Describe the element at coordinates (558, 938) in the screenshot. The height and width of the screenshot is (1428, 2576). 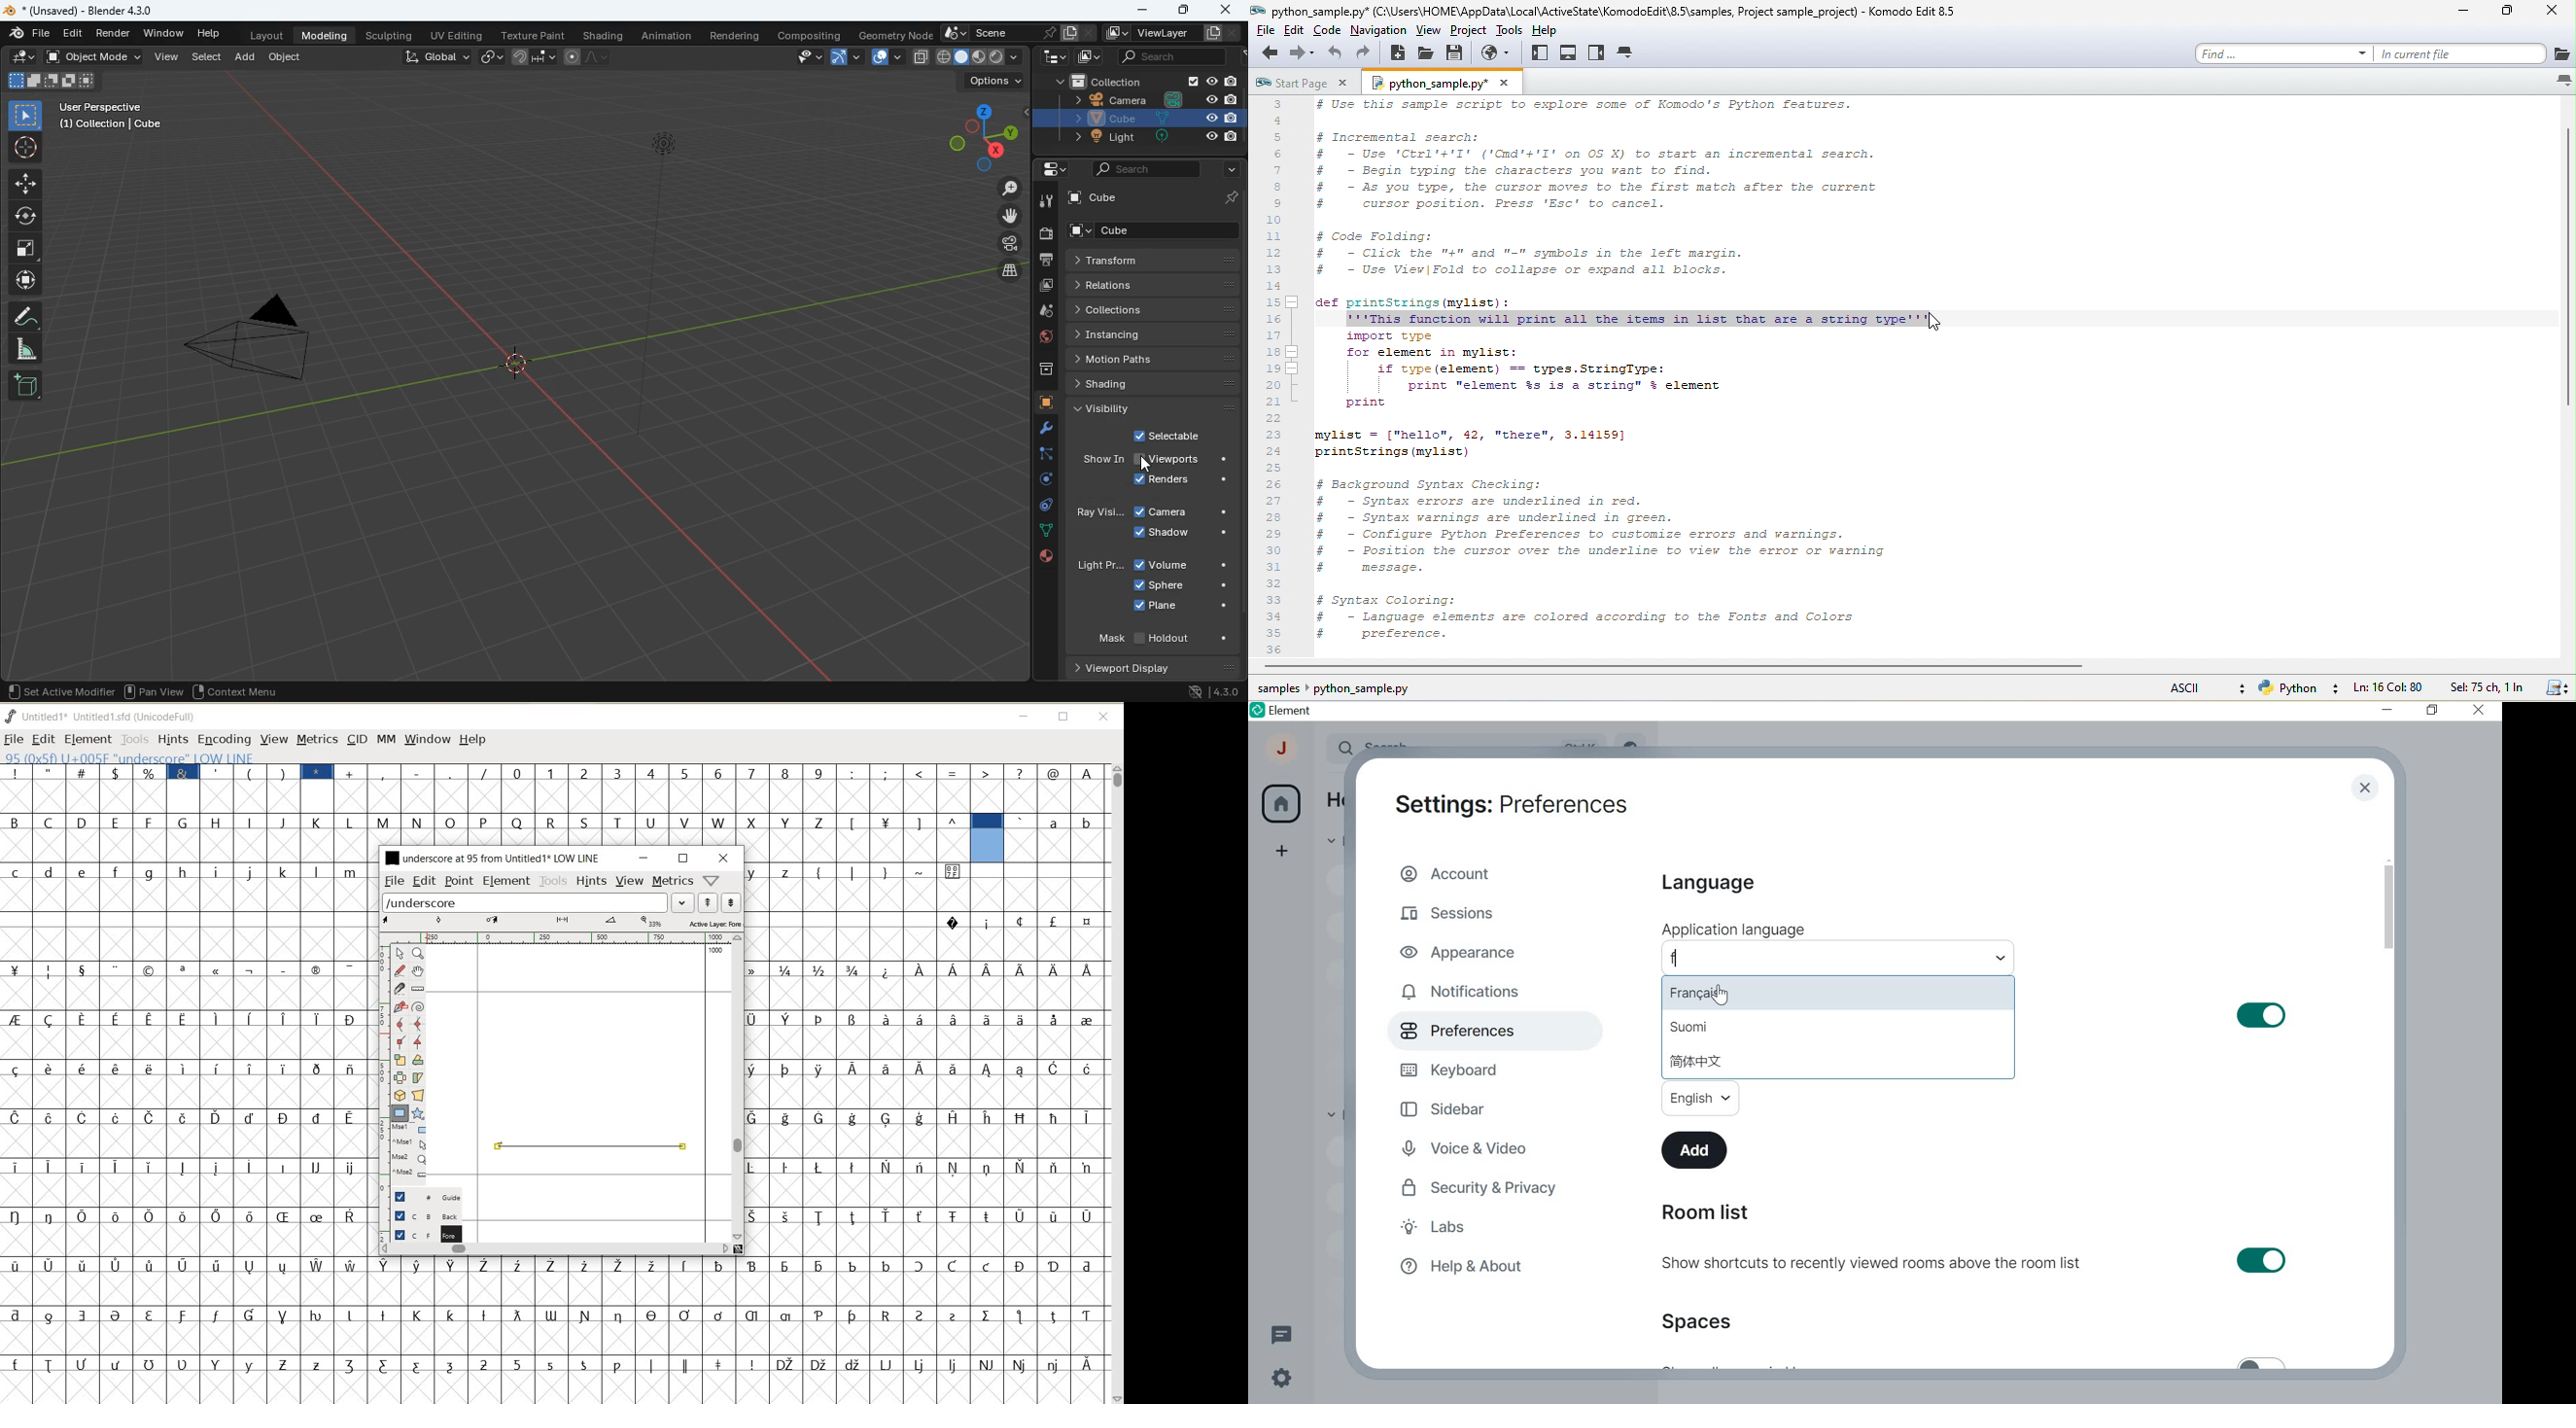
I see `RULER` at that location.